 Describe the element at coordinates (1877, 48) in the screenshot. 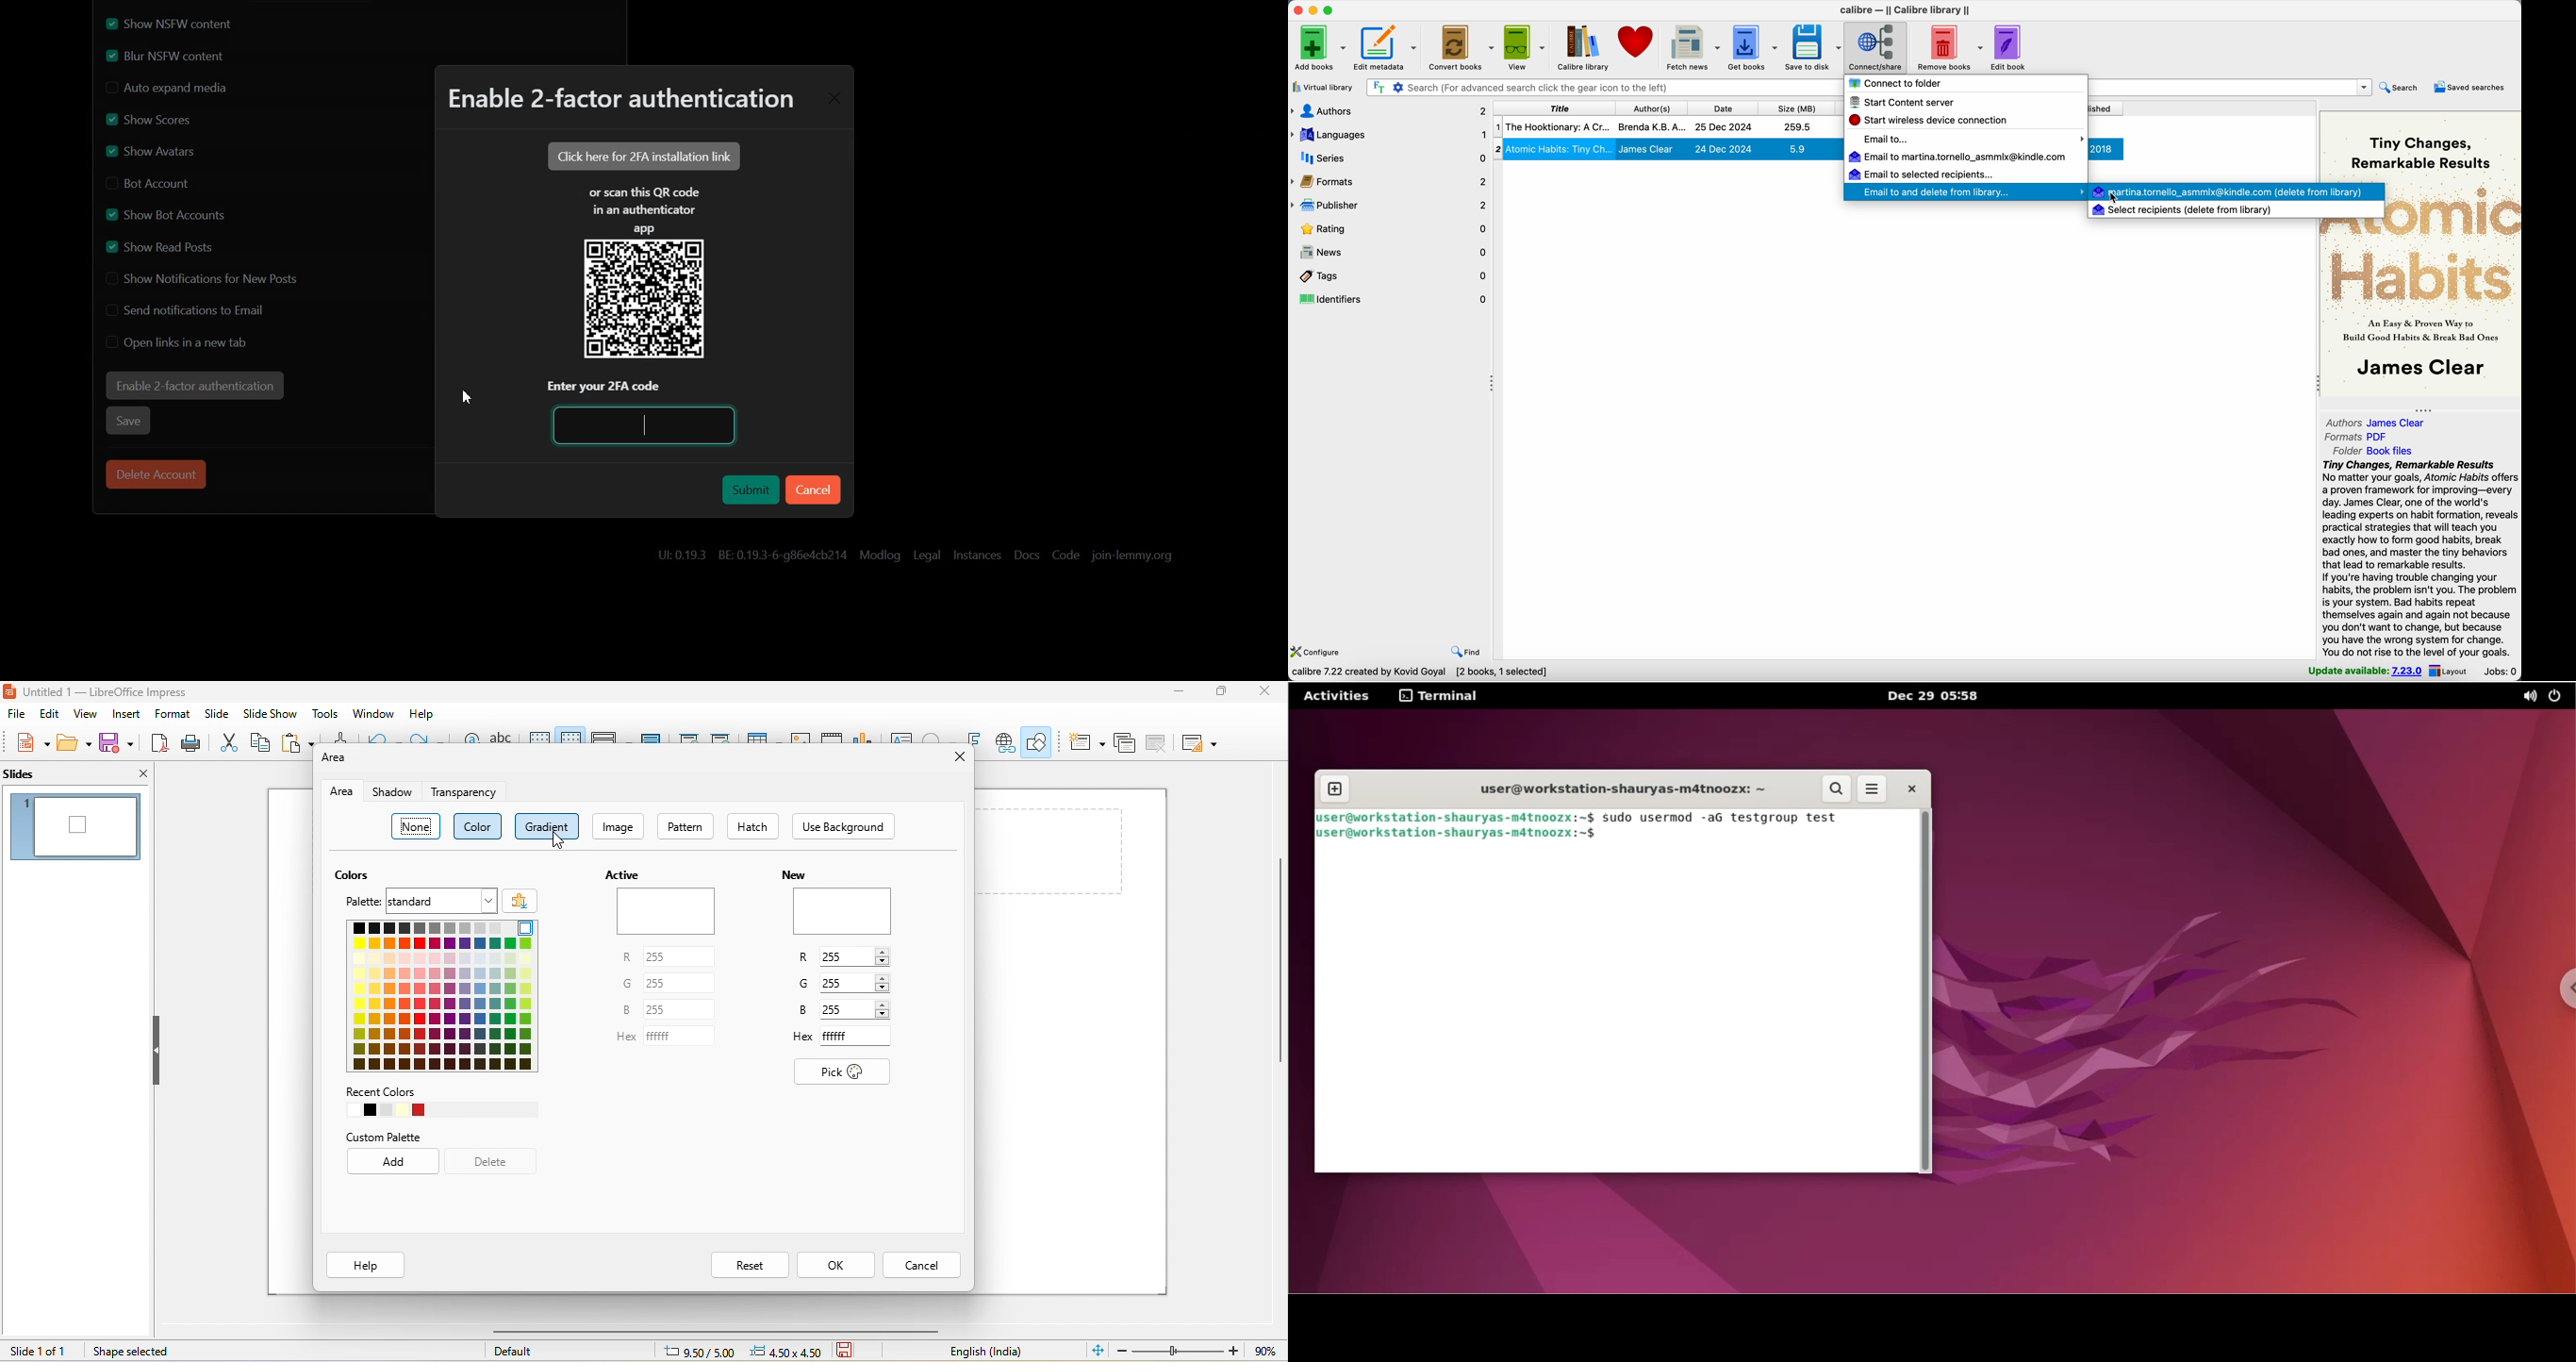

I see `click on connect/share` at that location.